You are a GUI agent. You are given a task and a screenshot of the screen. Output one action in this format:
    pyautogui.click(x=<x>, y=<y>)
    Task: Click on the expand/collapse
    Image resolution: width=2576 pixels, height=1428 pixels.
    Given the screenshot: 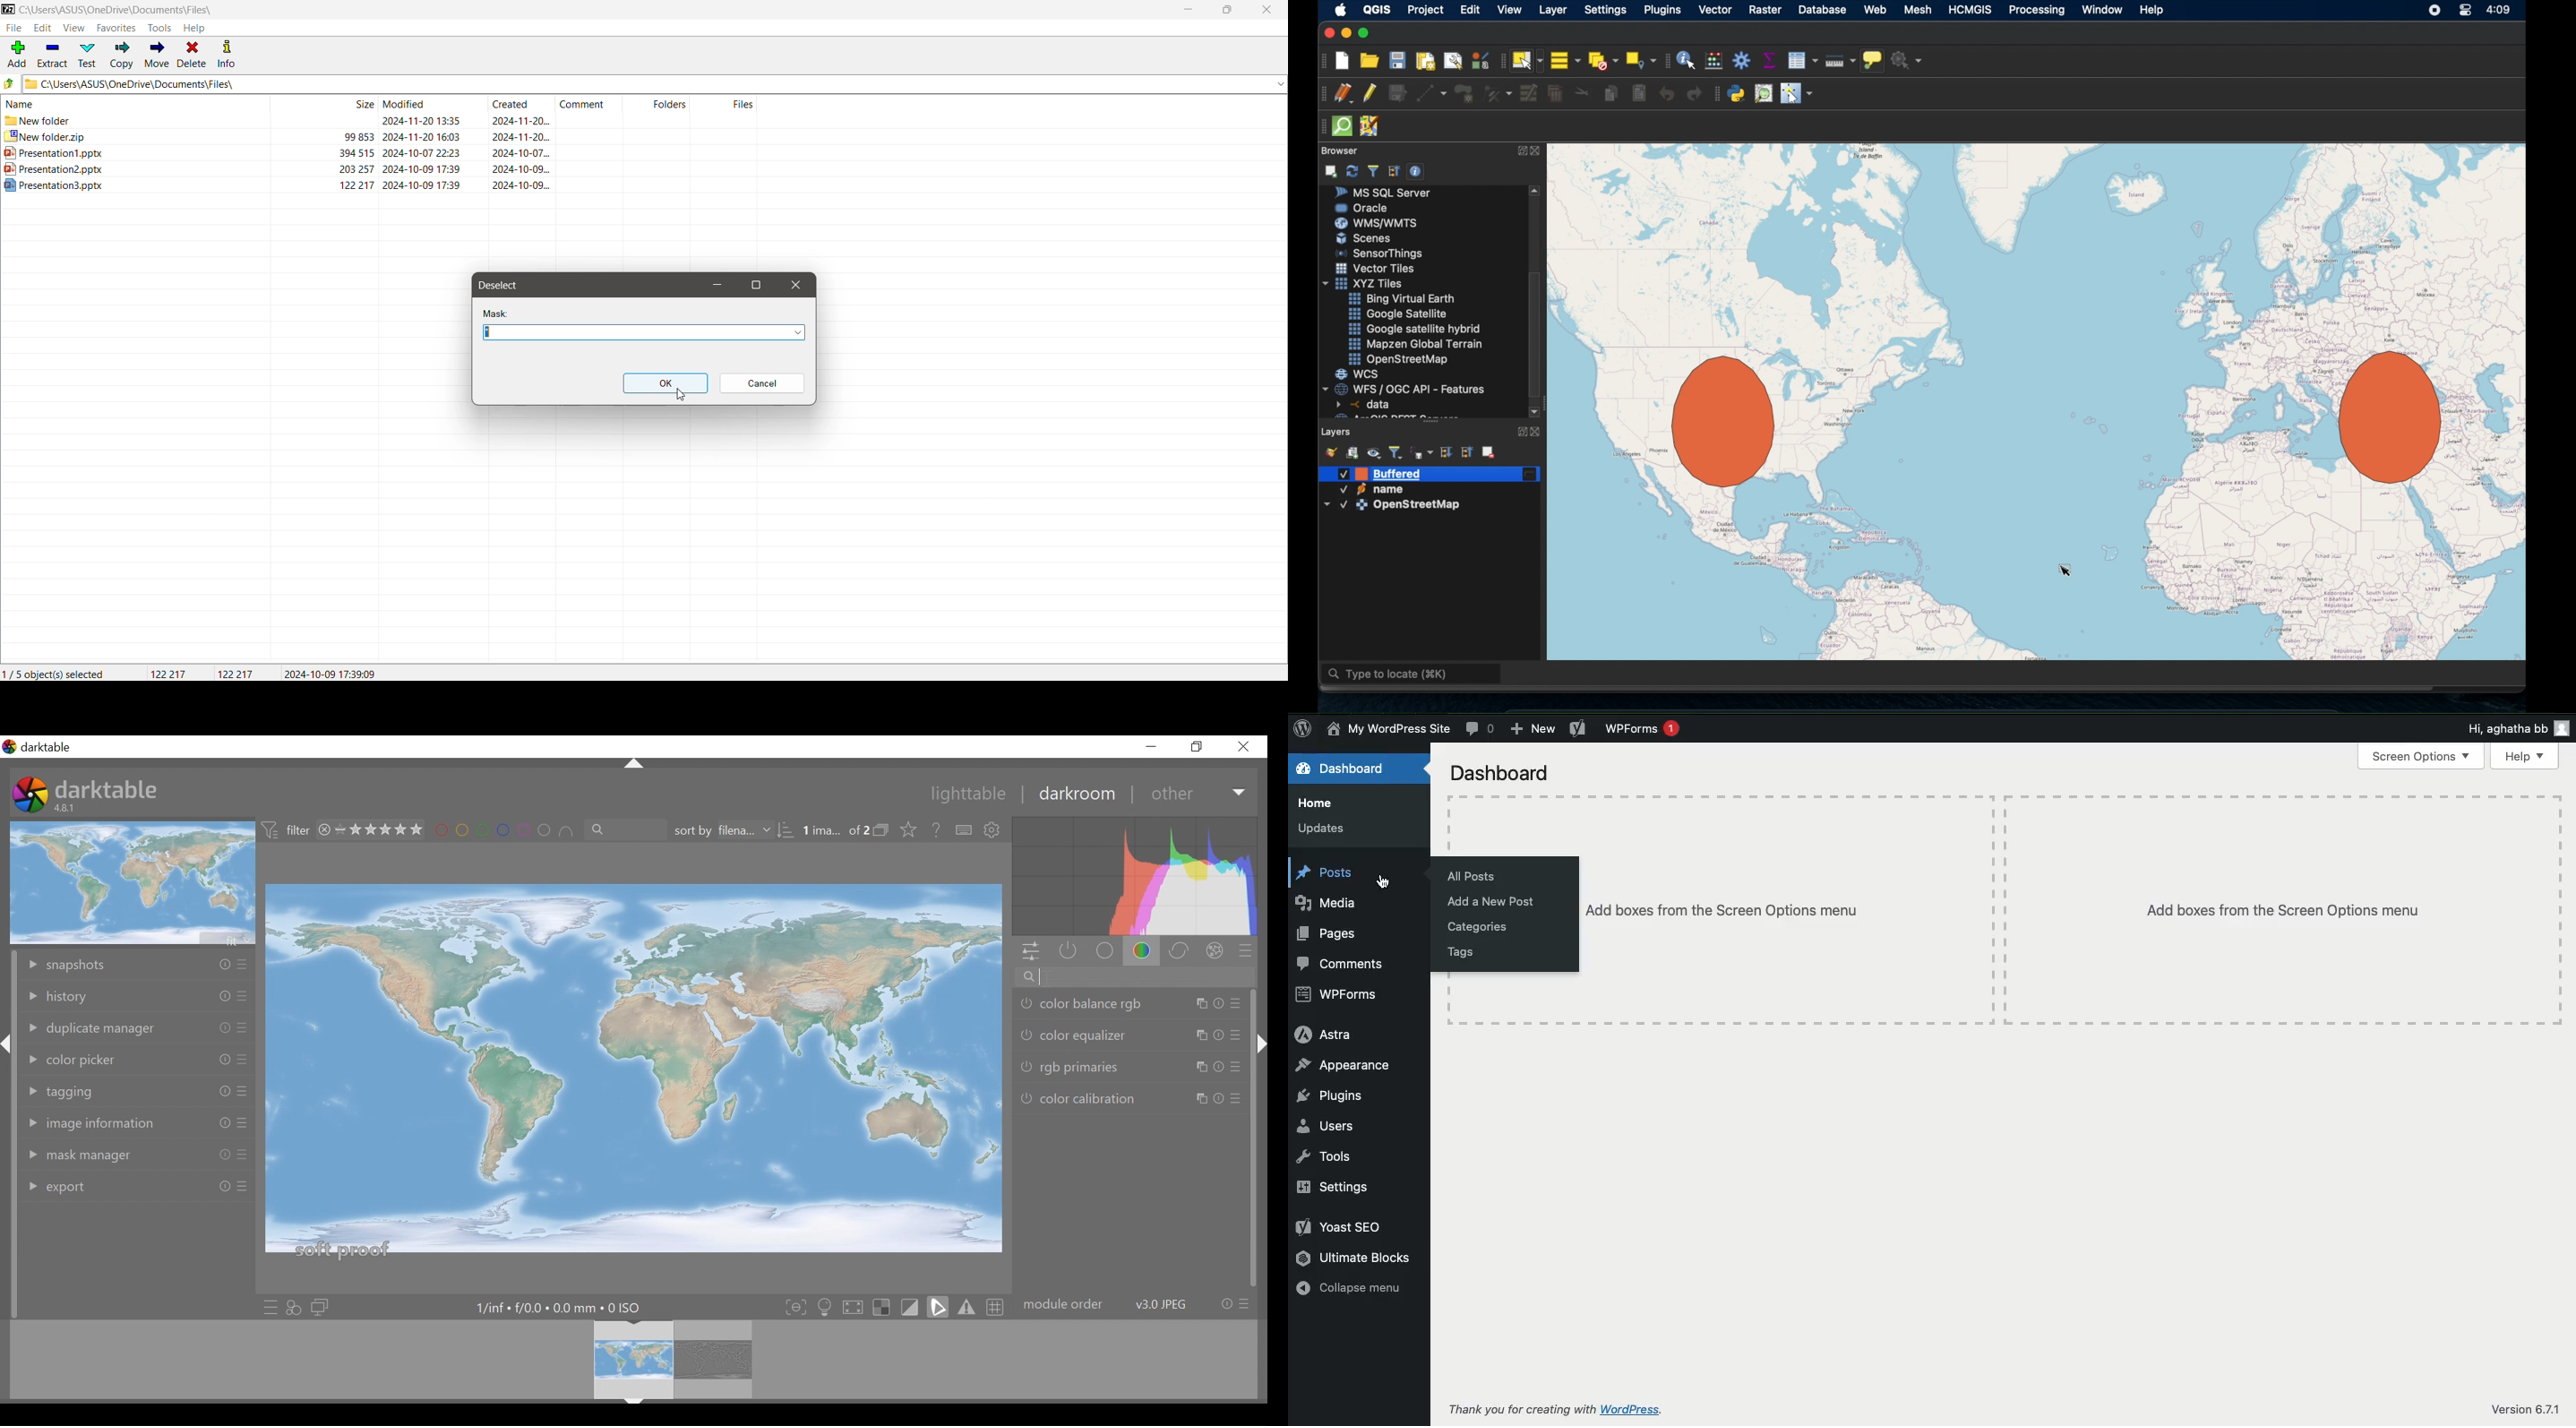 What is the action you would take?
    pyautogui.click(x=633, y=763)
    